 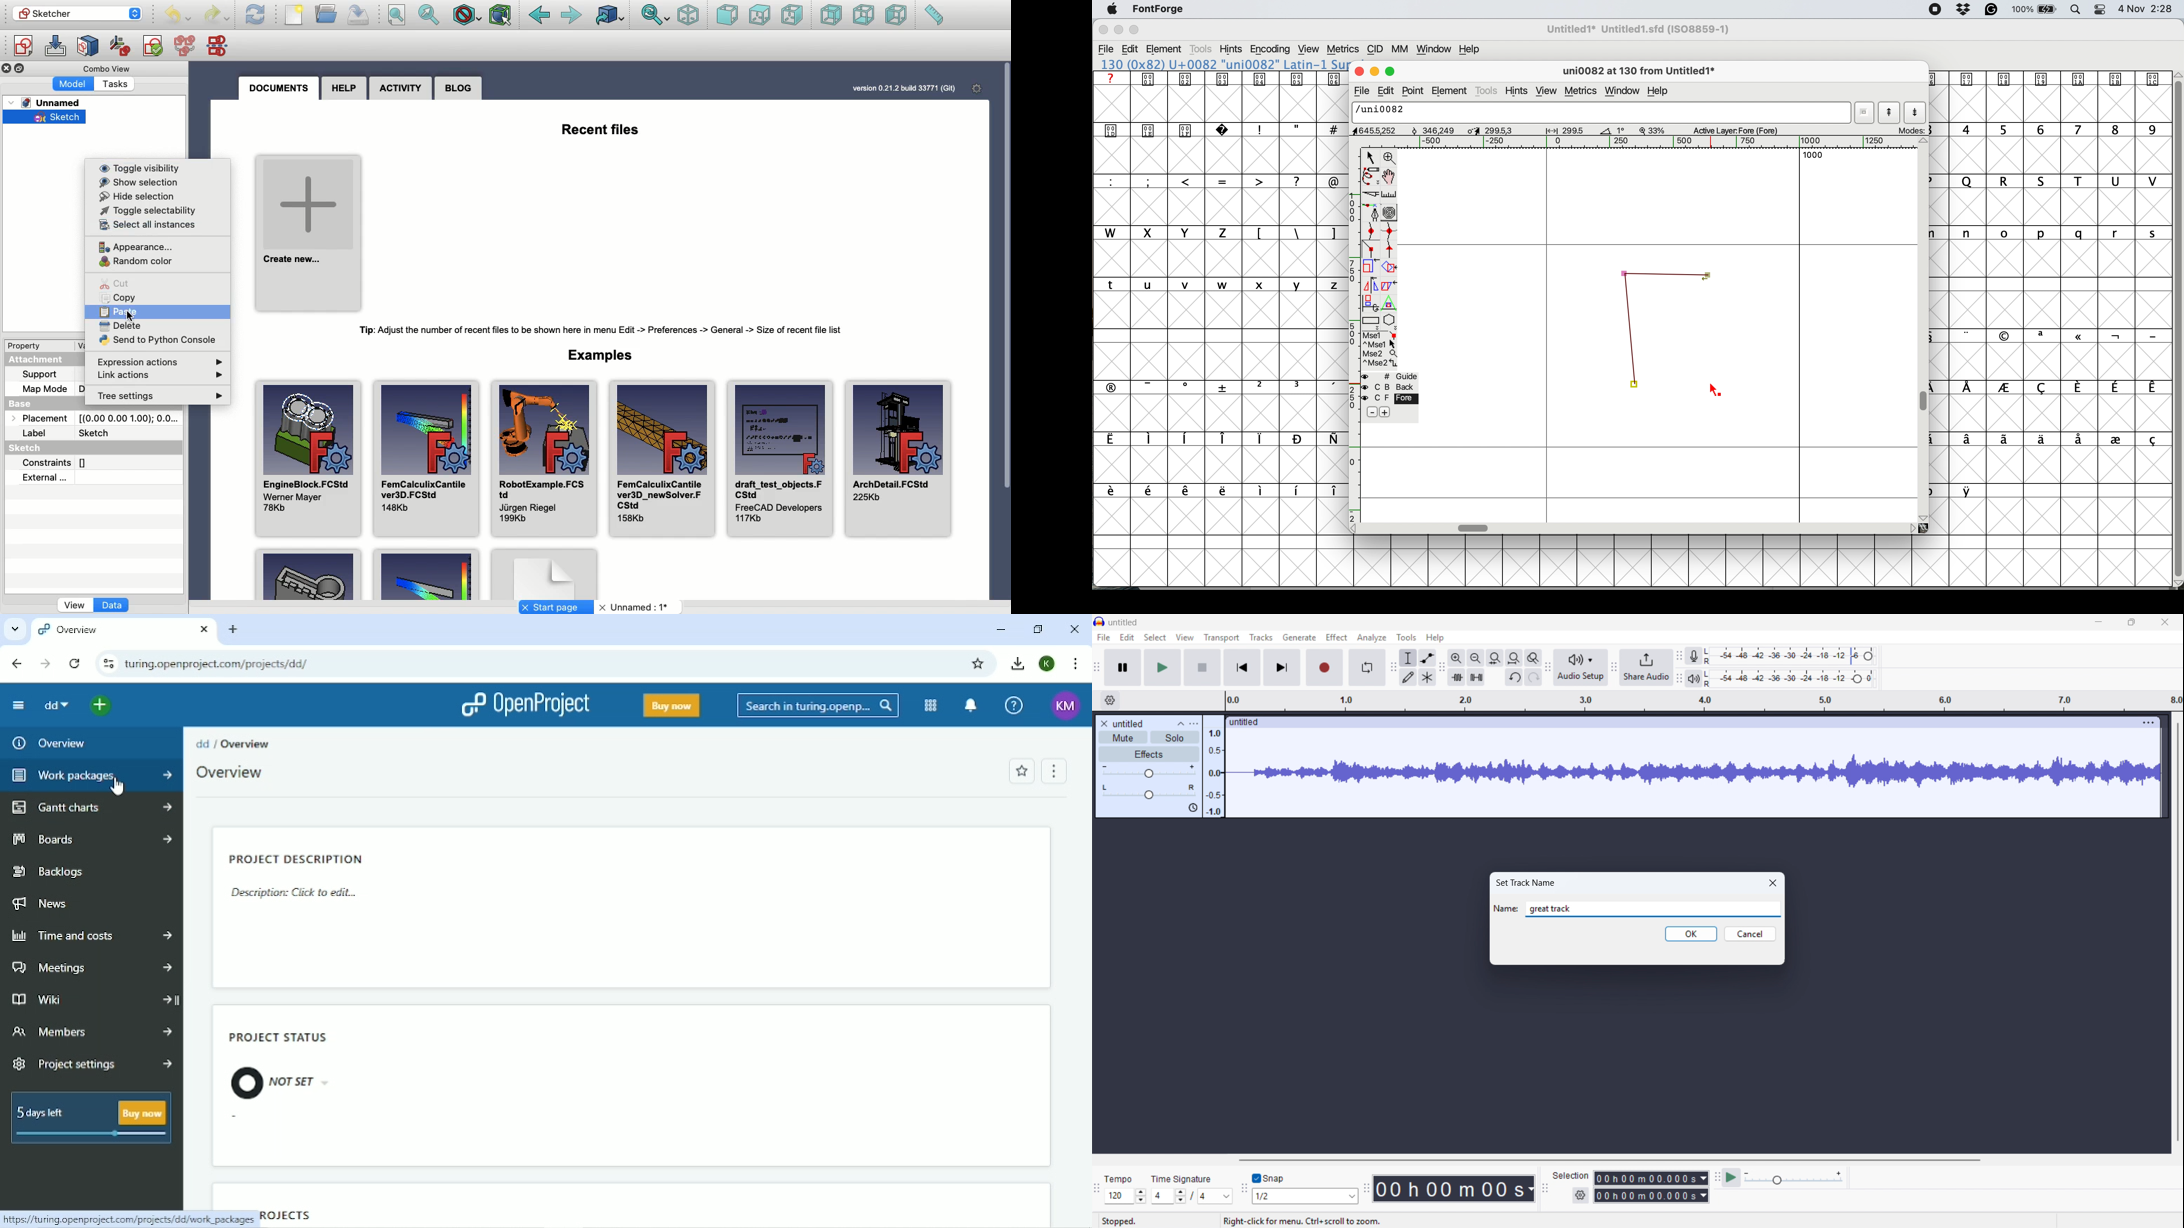 What do you see at coordinates (1526, 882) in the screenshot?
I see ` Set track name ` at bounding box center [1526, 882].